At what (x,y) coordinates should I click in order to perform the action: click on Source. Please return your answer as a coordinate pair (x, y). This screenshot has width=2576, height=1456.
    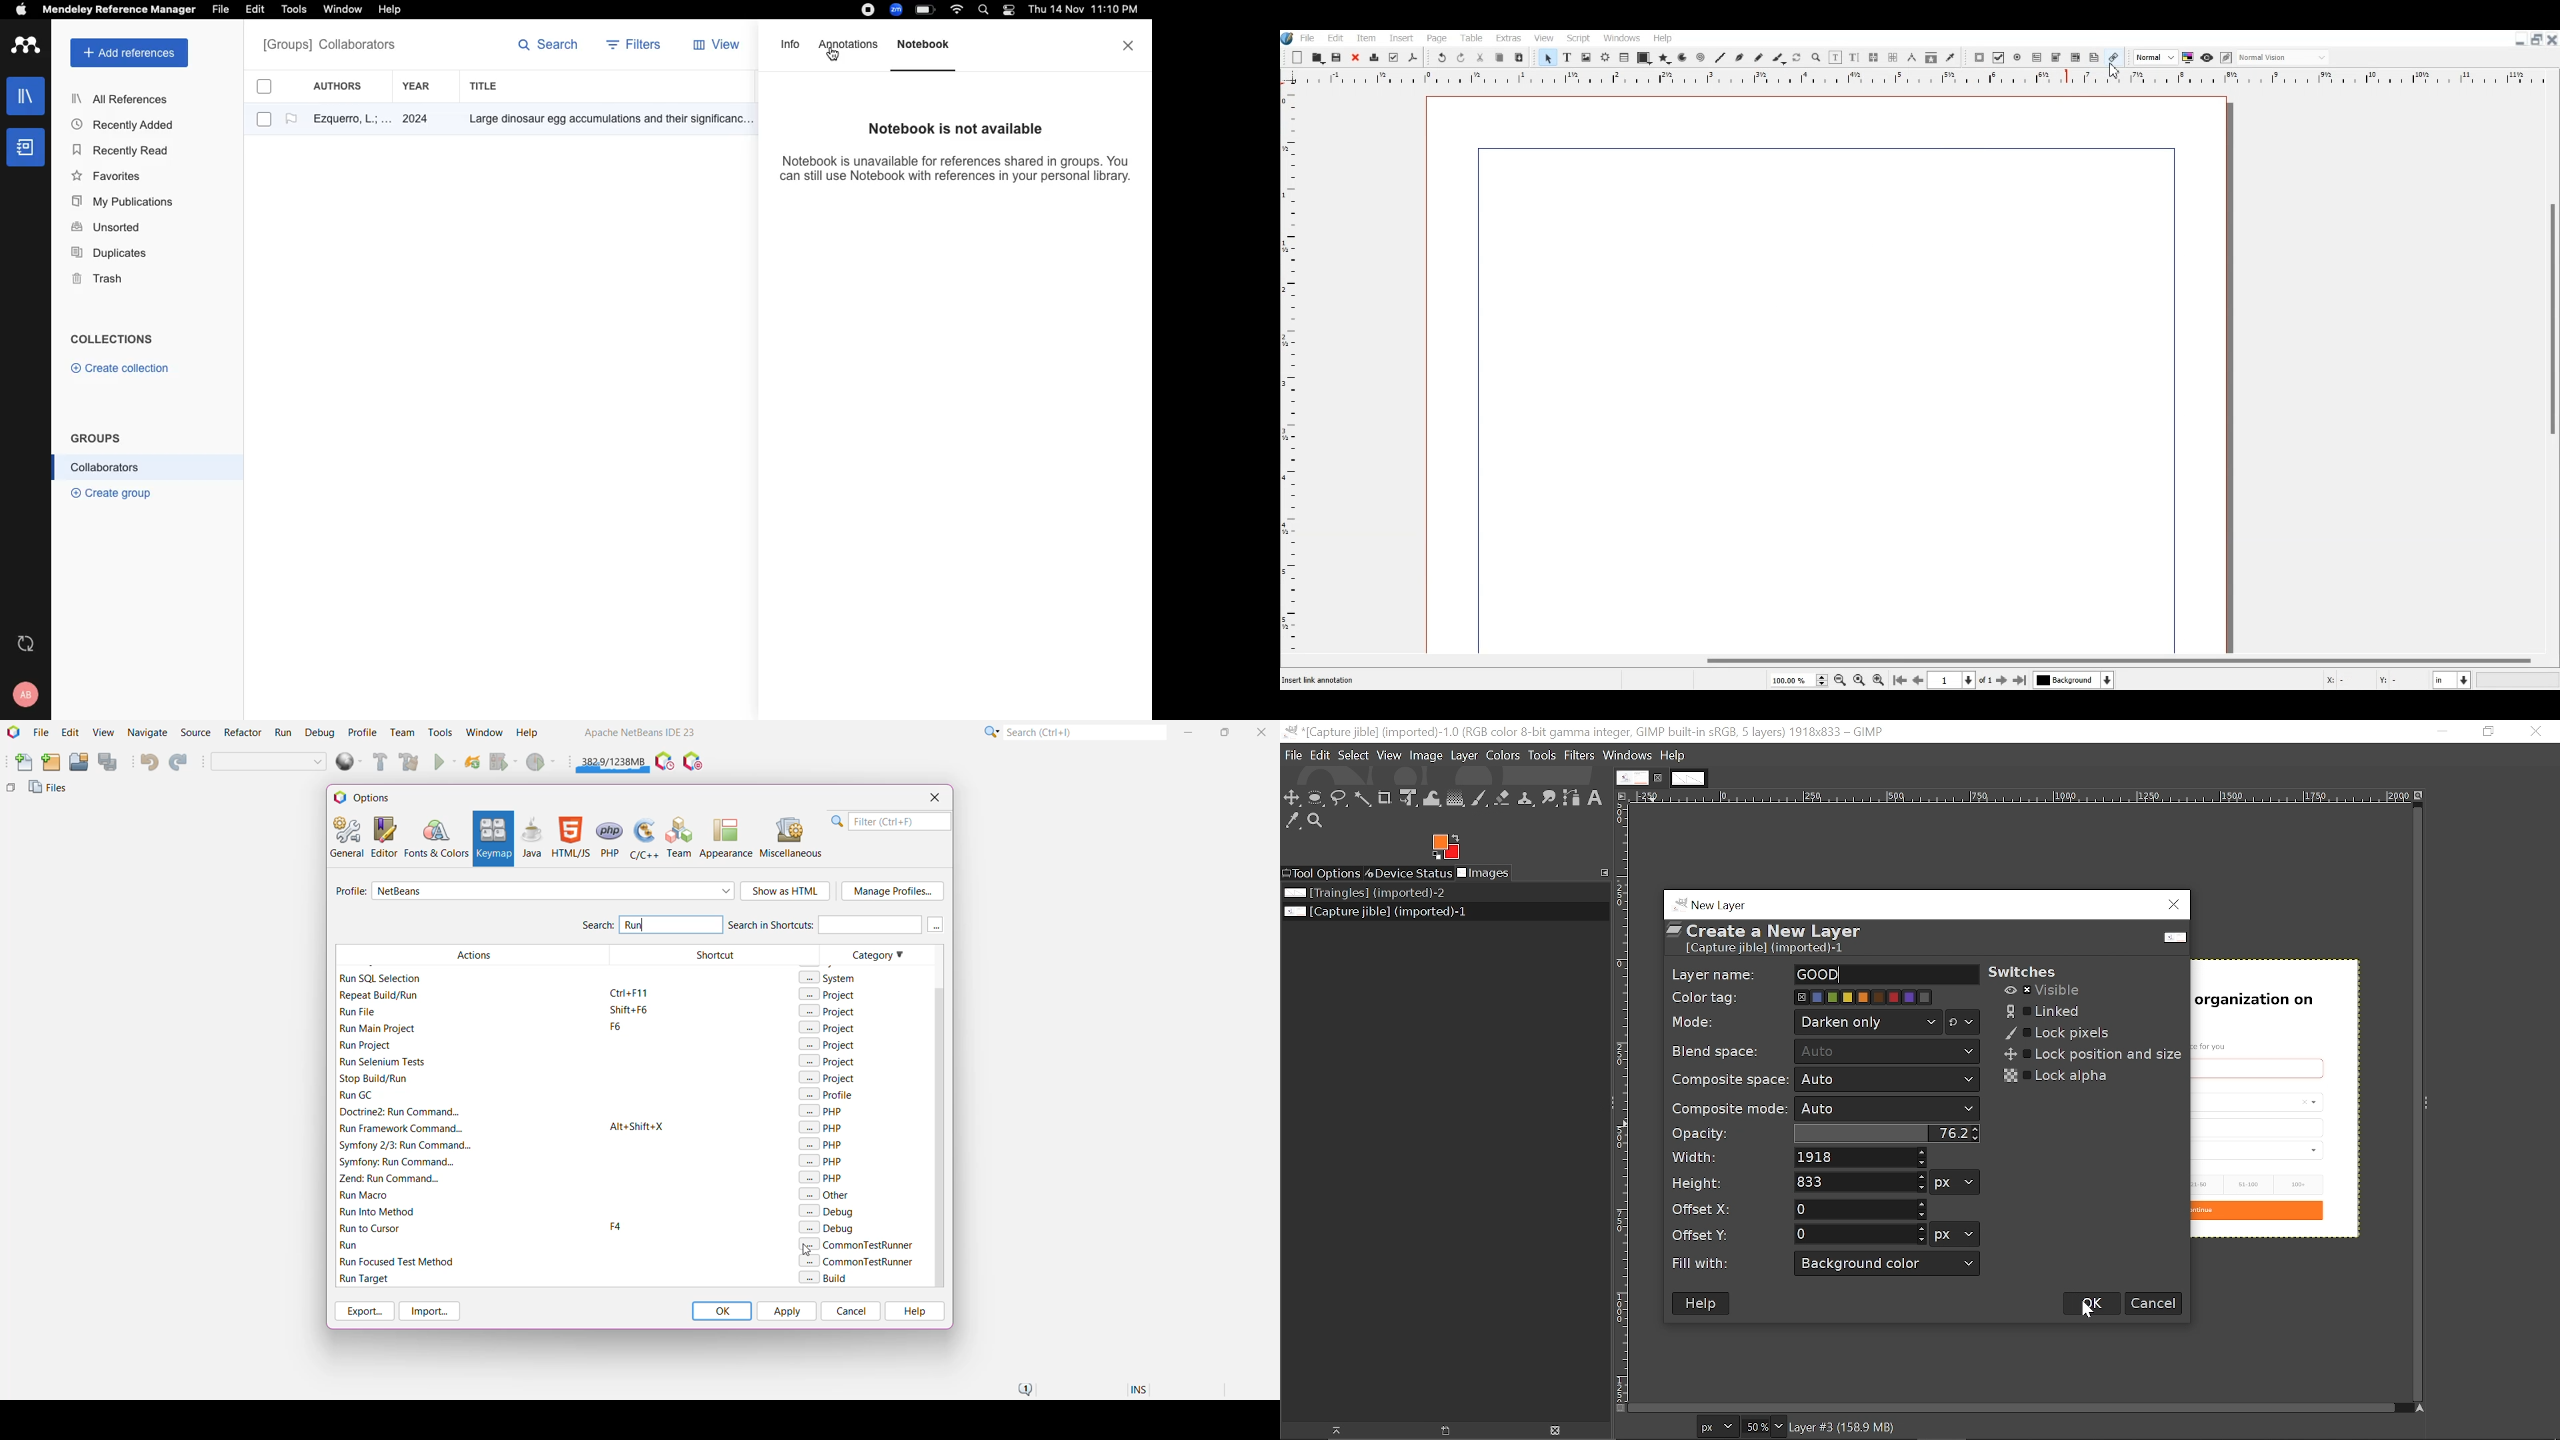
    Looking at the image, I should click on (197, 733).